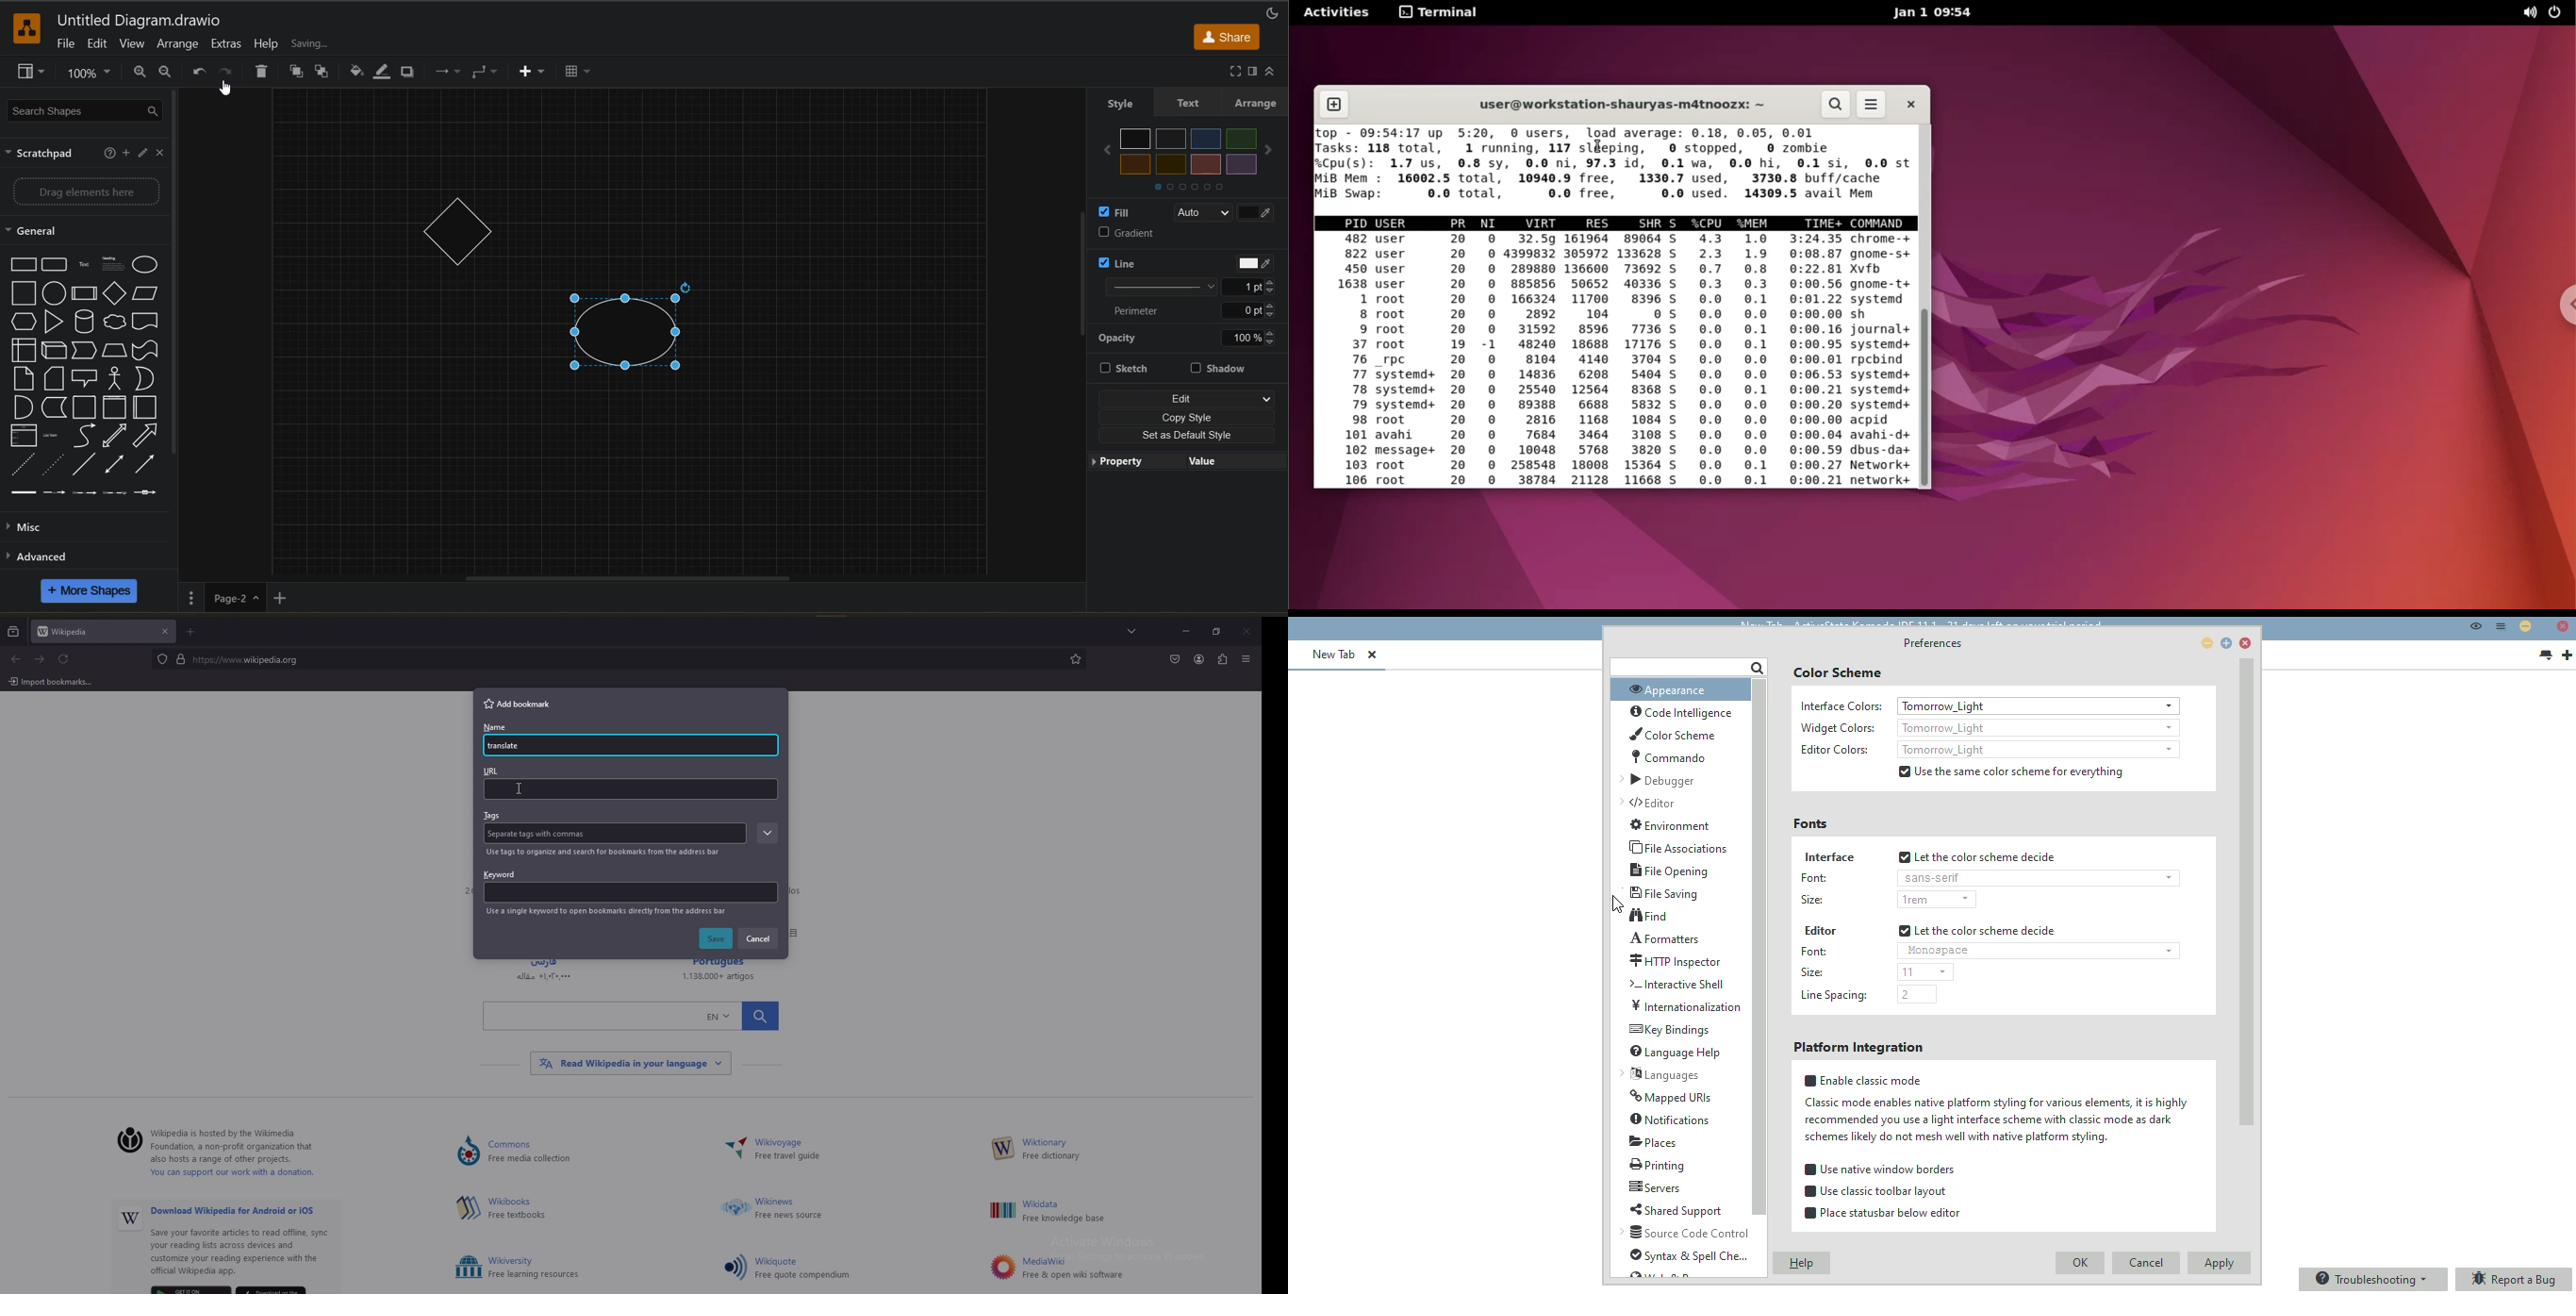  I want to click on value, so click(1233, 462).